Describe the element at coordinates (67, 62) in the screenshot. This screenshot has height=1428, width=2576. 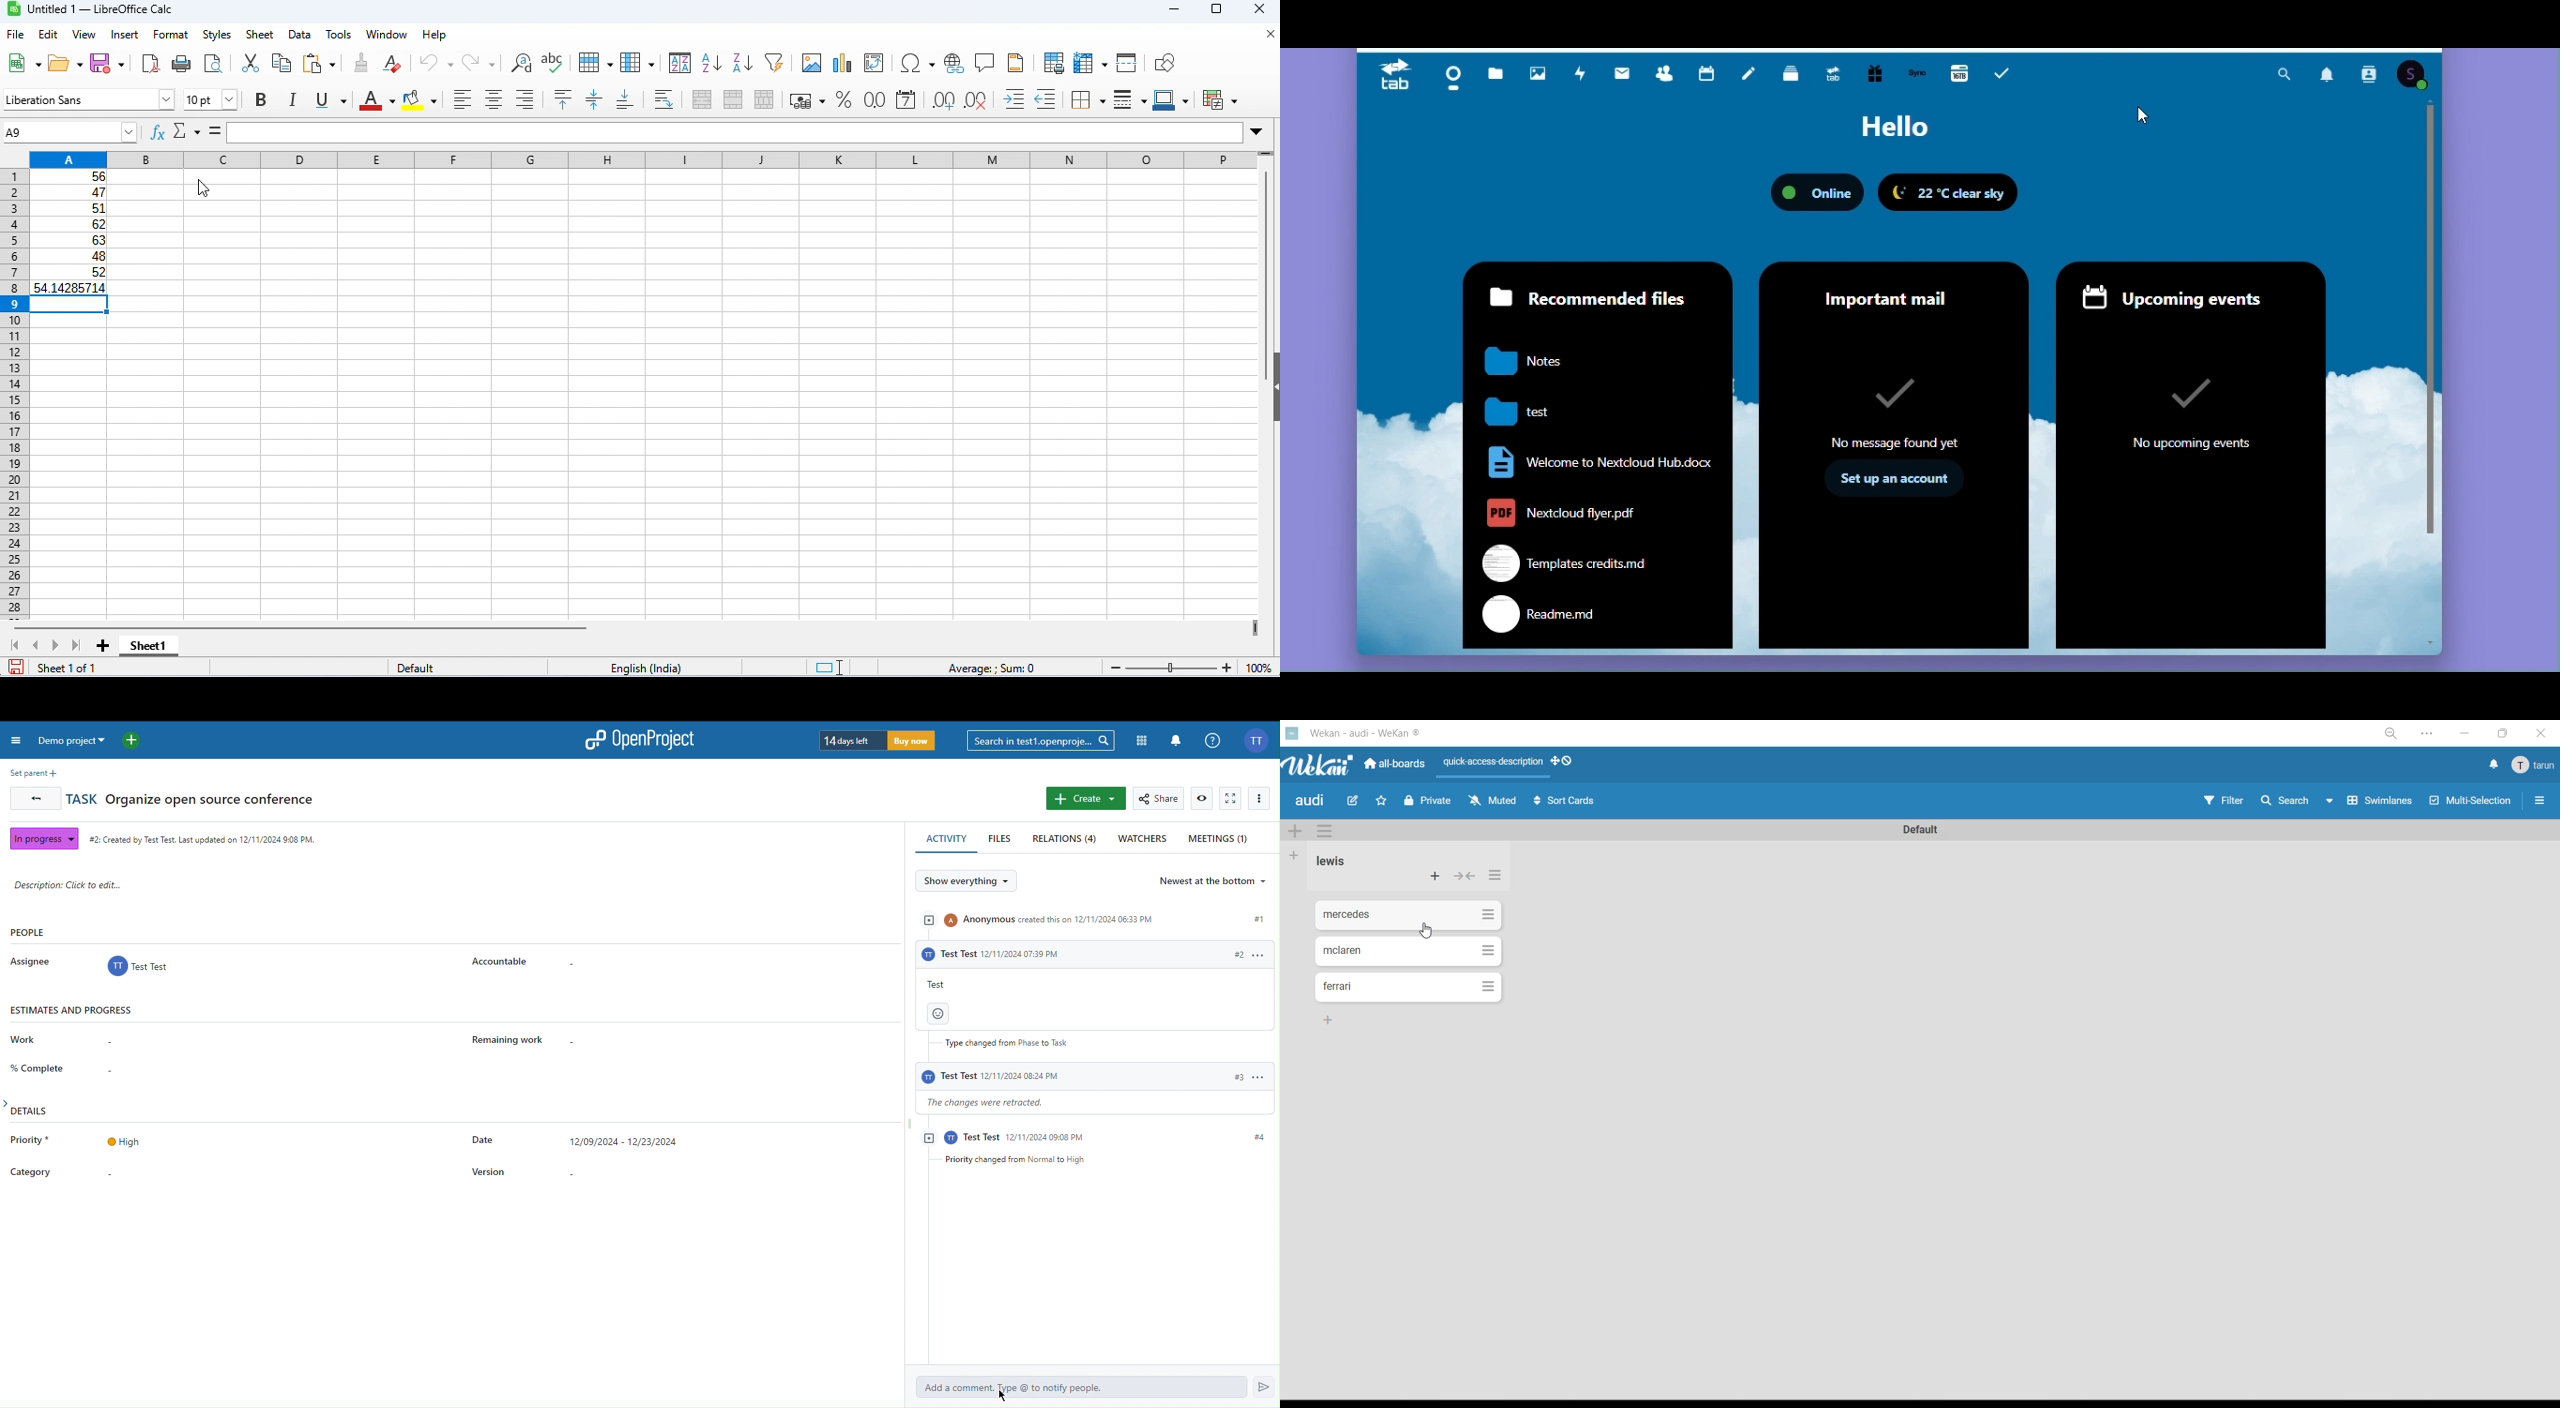
I see `open` at that location.